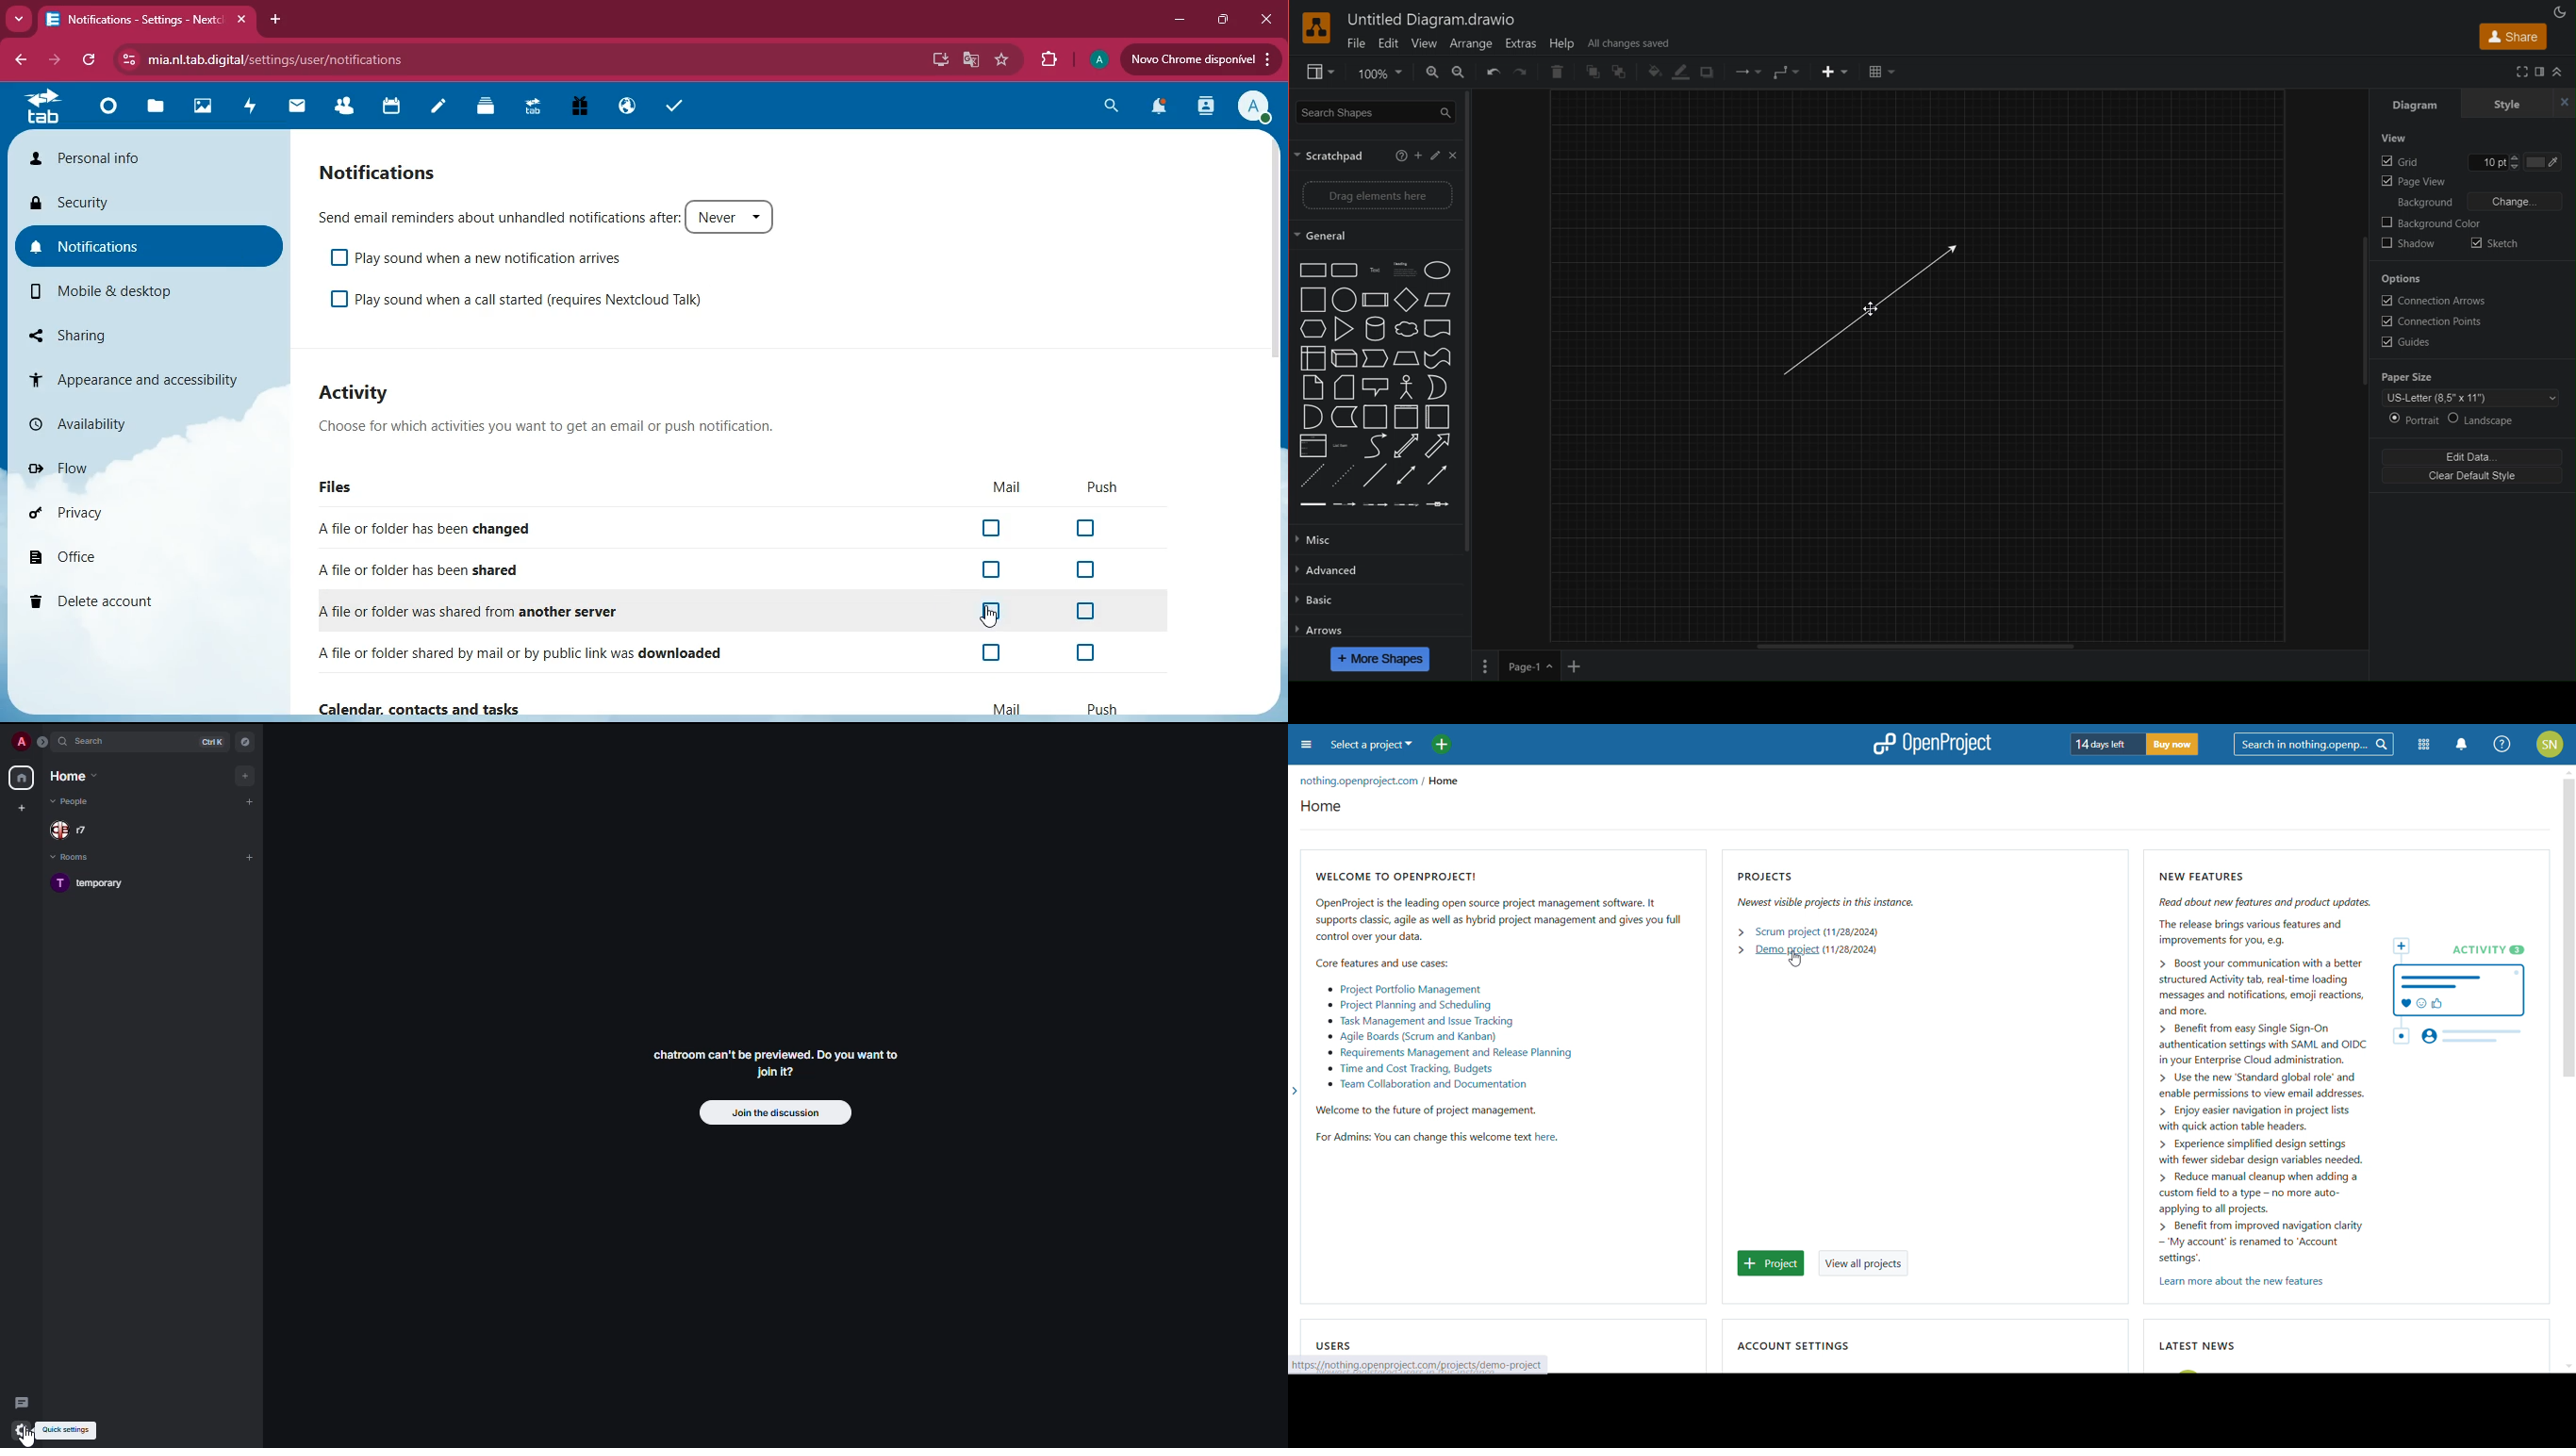  I want to click on downloaded, so click(536, 652).